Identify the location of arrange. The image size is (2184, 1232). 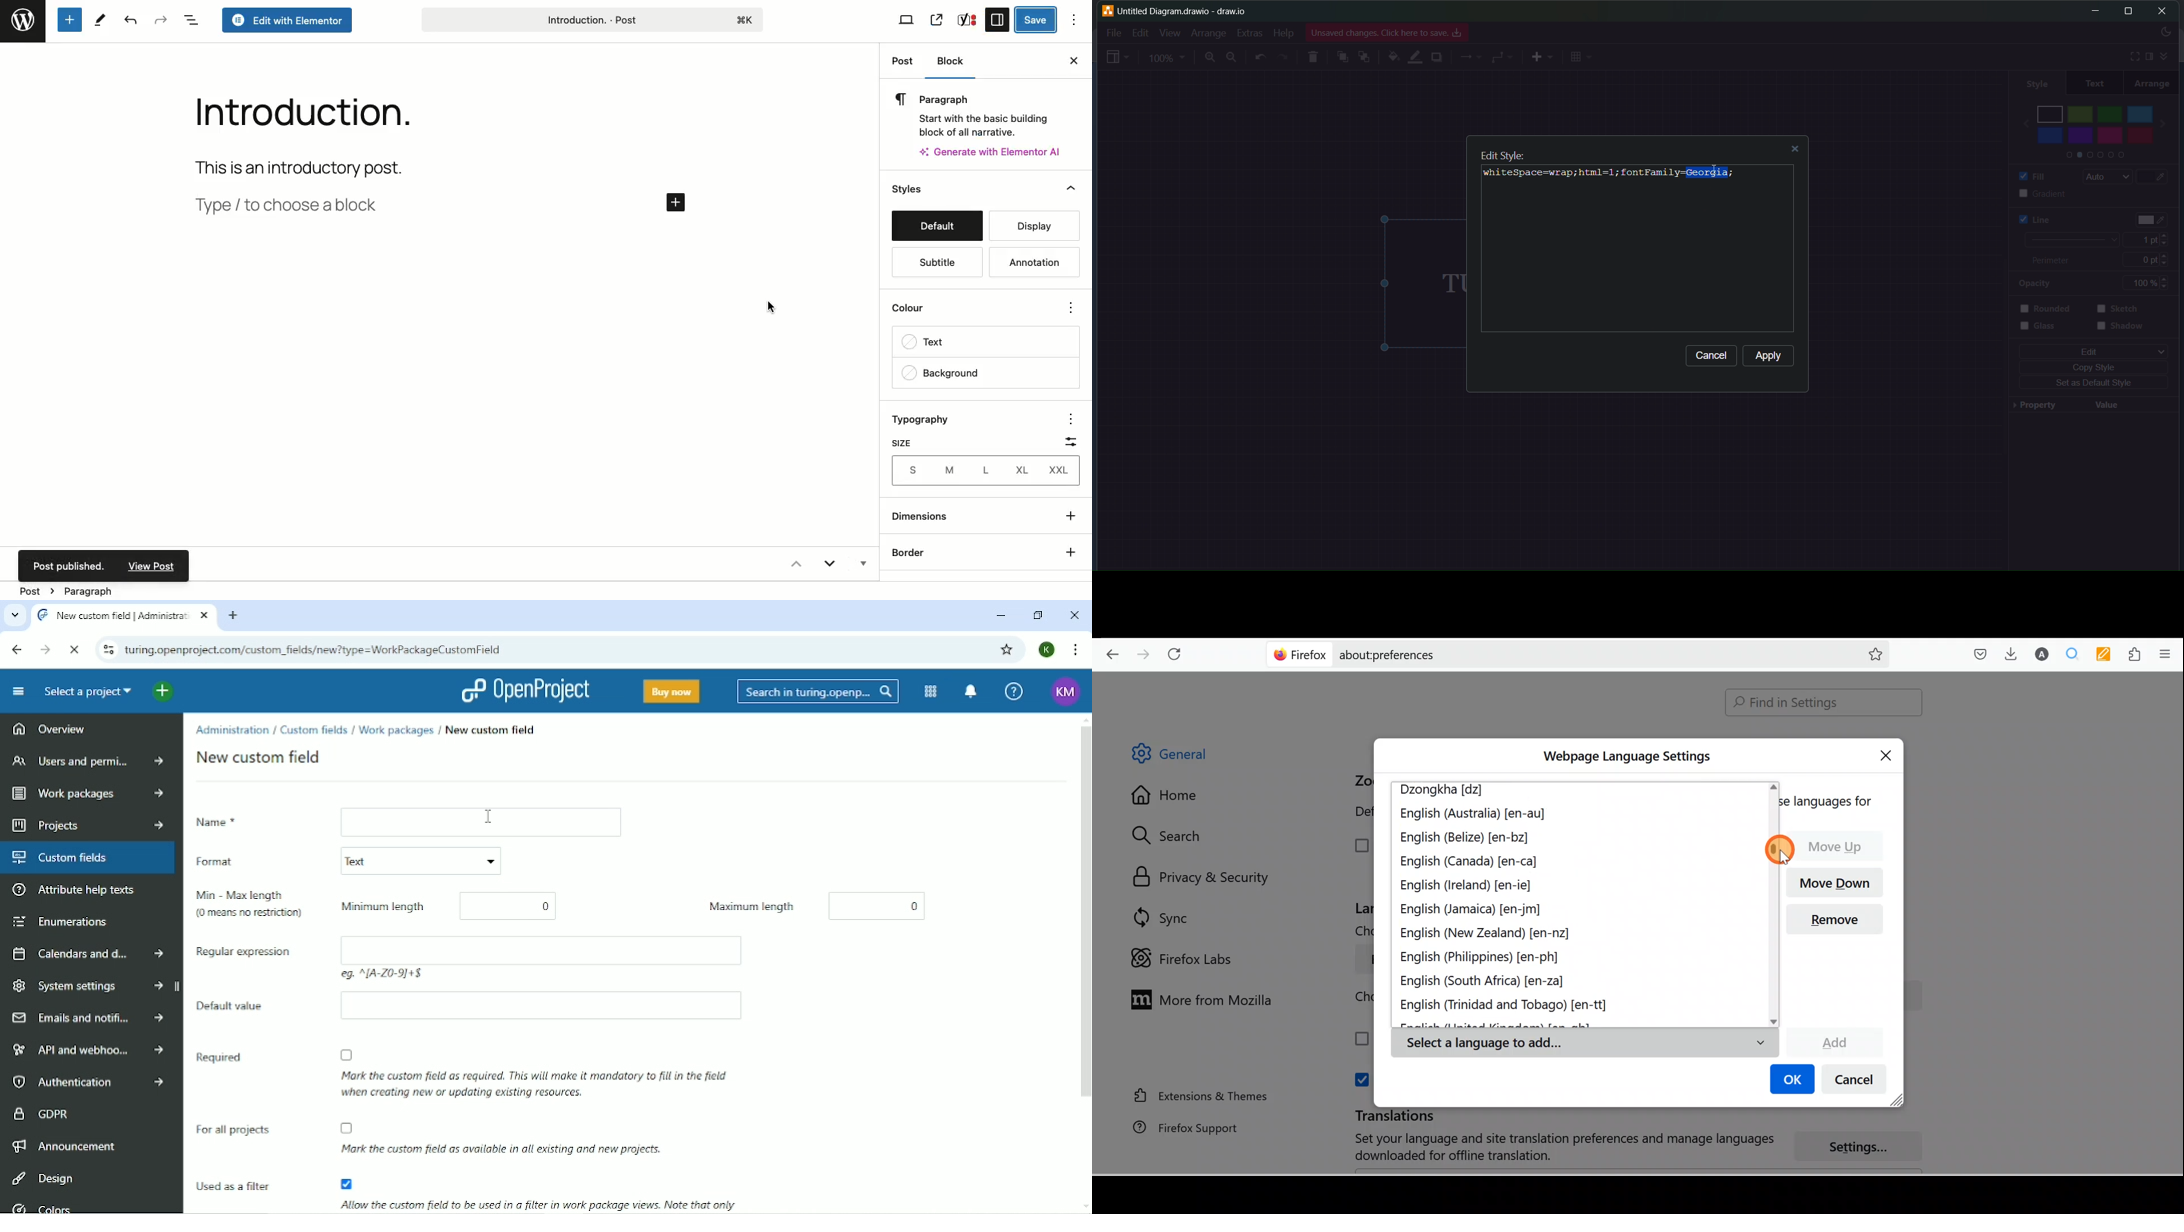
(2153, 83).